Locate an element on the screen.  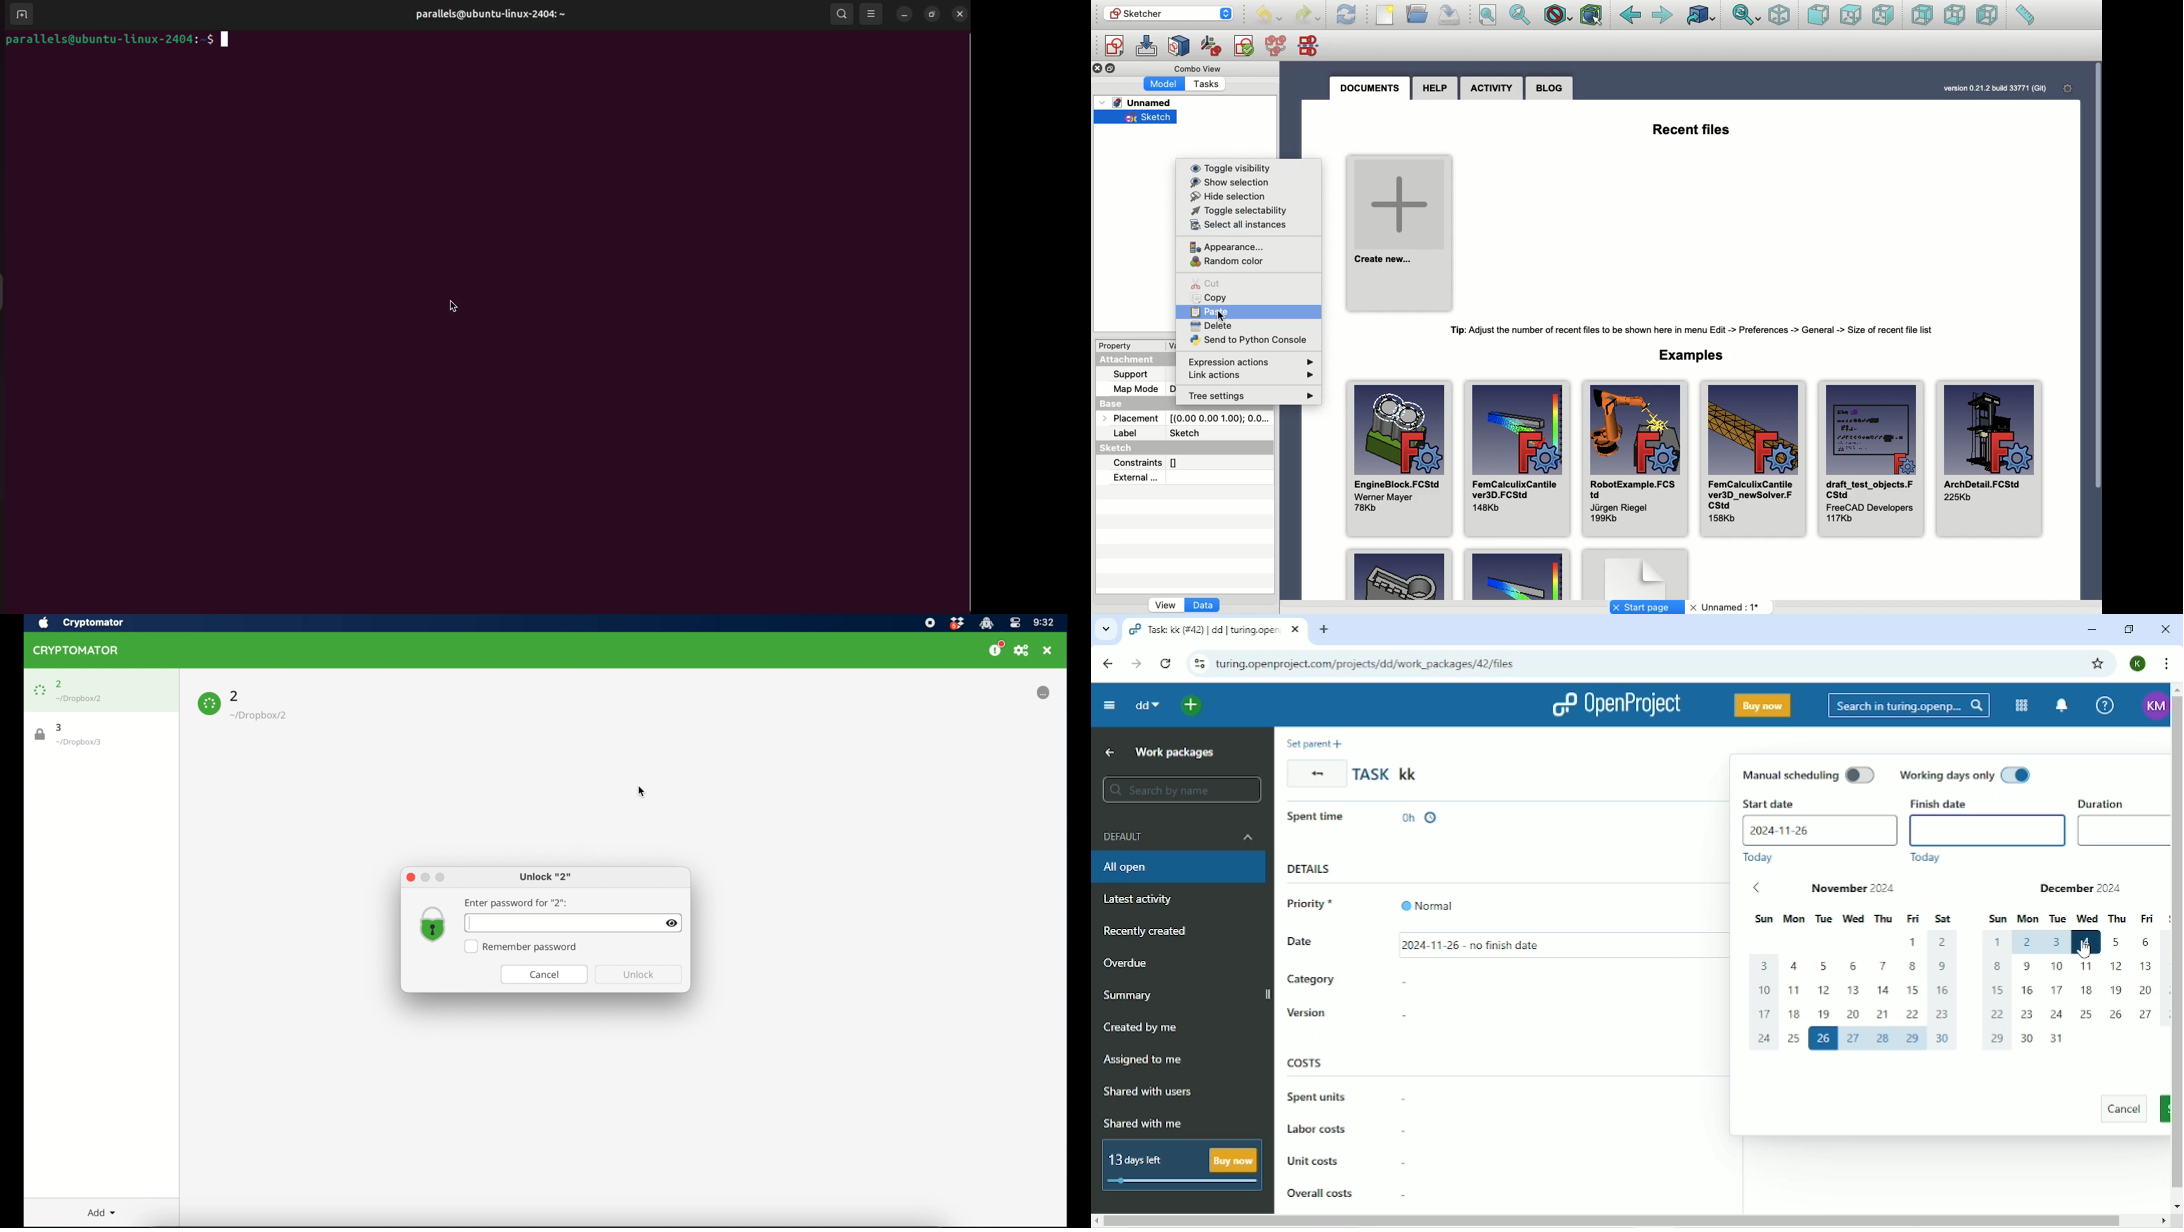
Start date is located at coordinates (1817, 803).